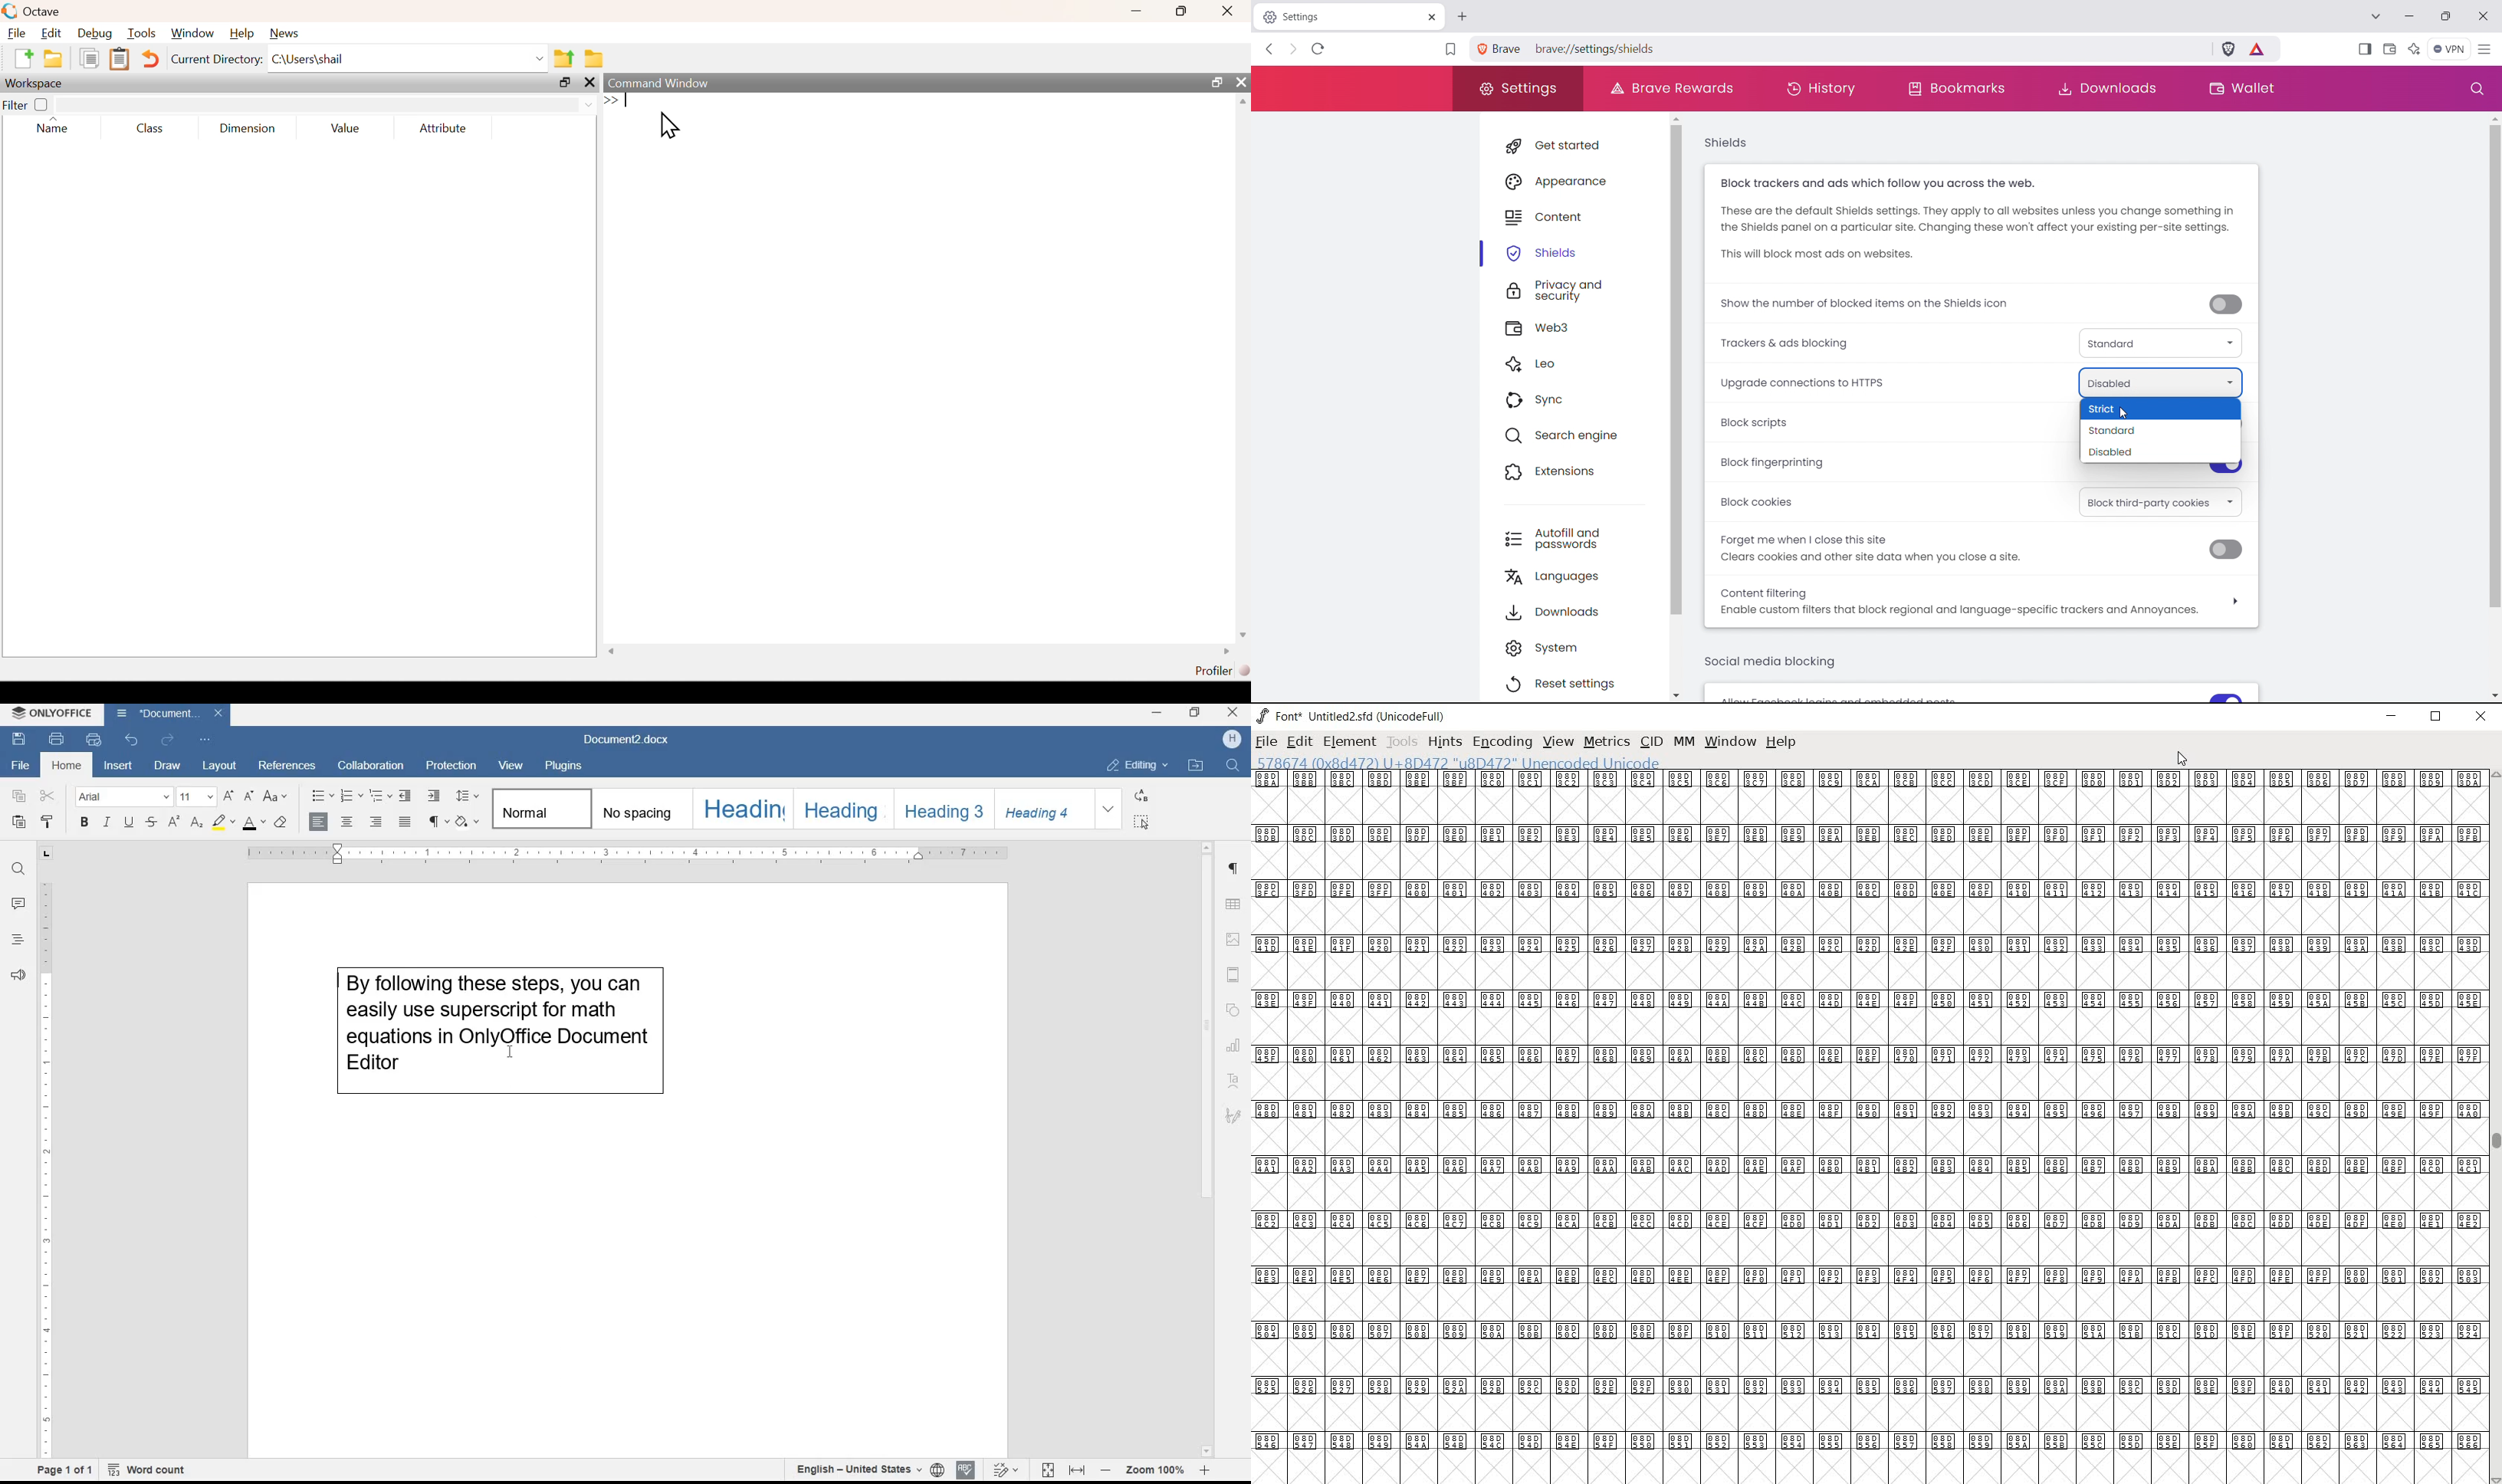  I want to click on signatur, so click(1233, 1118).